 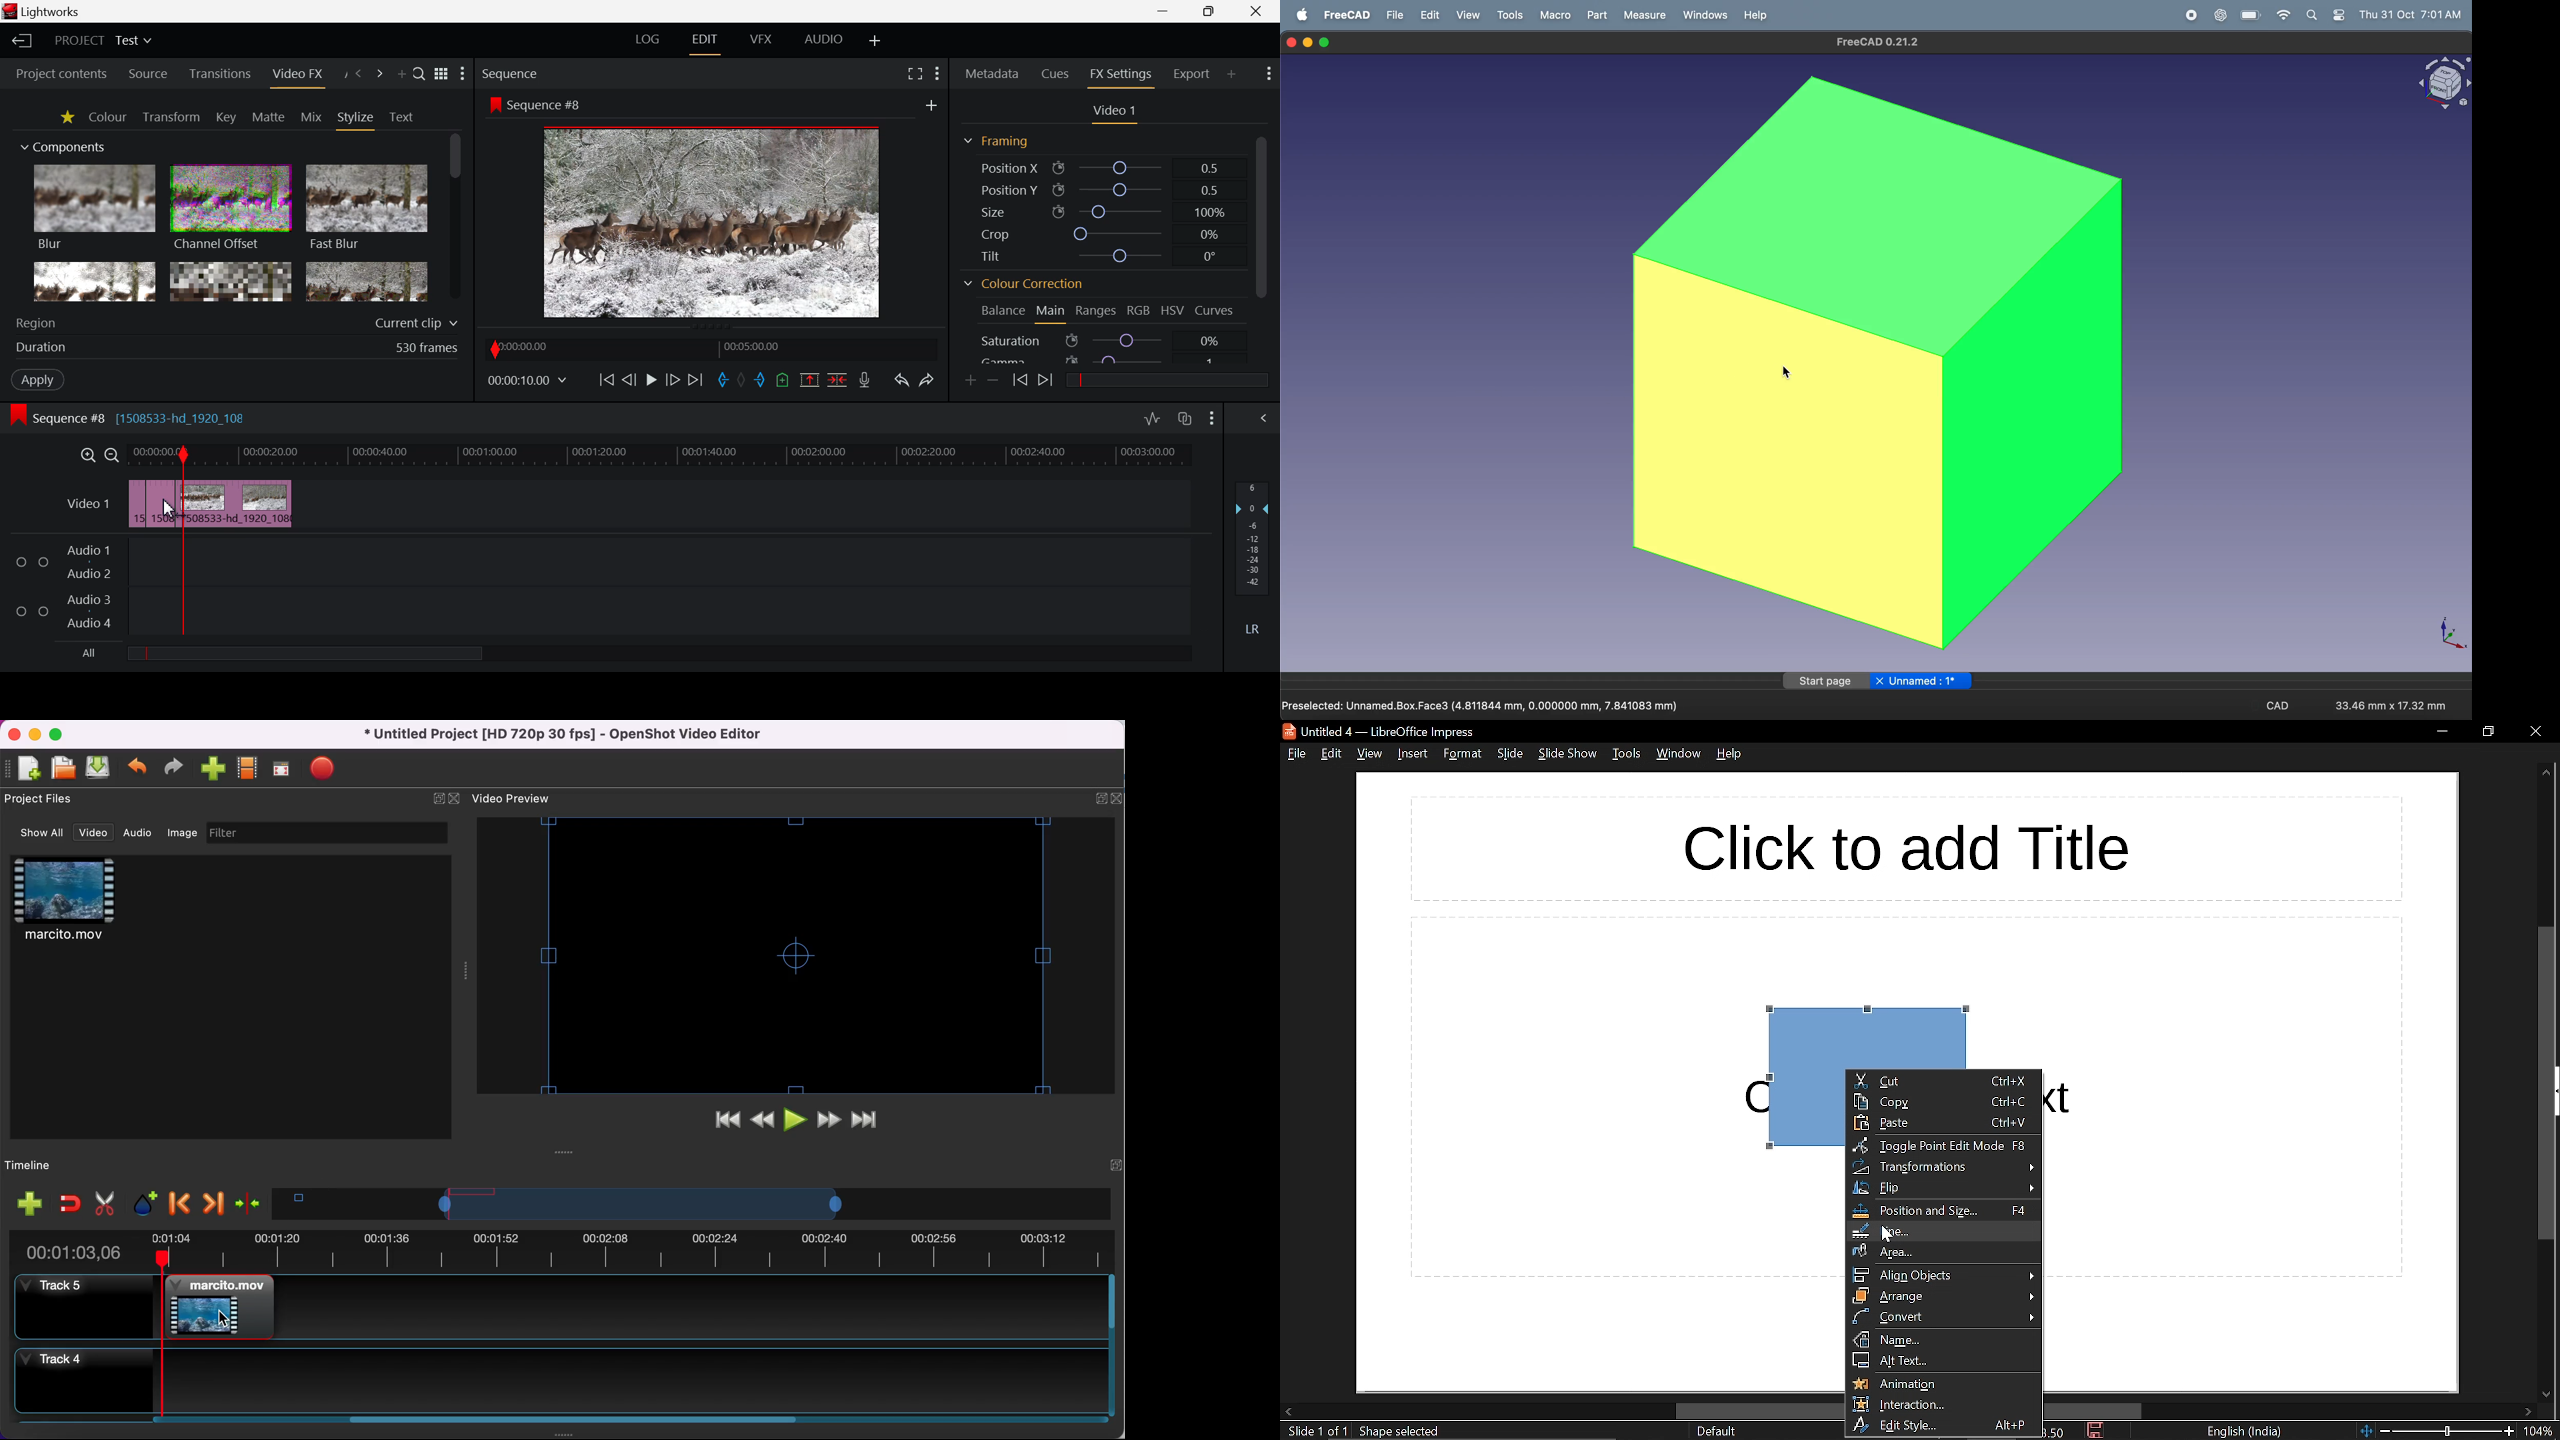 I want to click on shape info, so click(x=1402, y=1431).